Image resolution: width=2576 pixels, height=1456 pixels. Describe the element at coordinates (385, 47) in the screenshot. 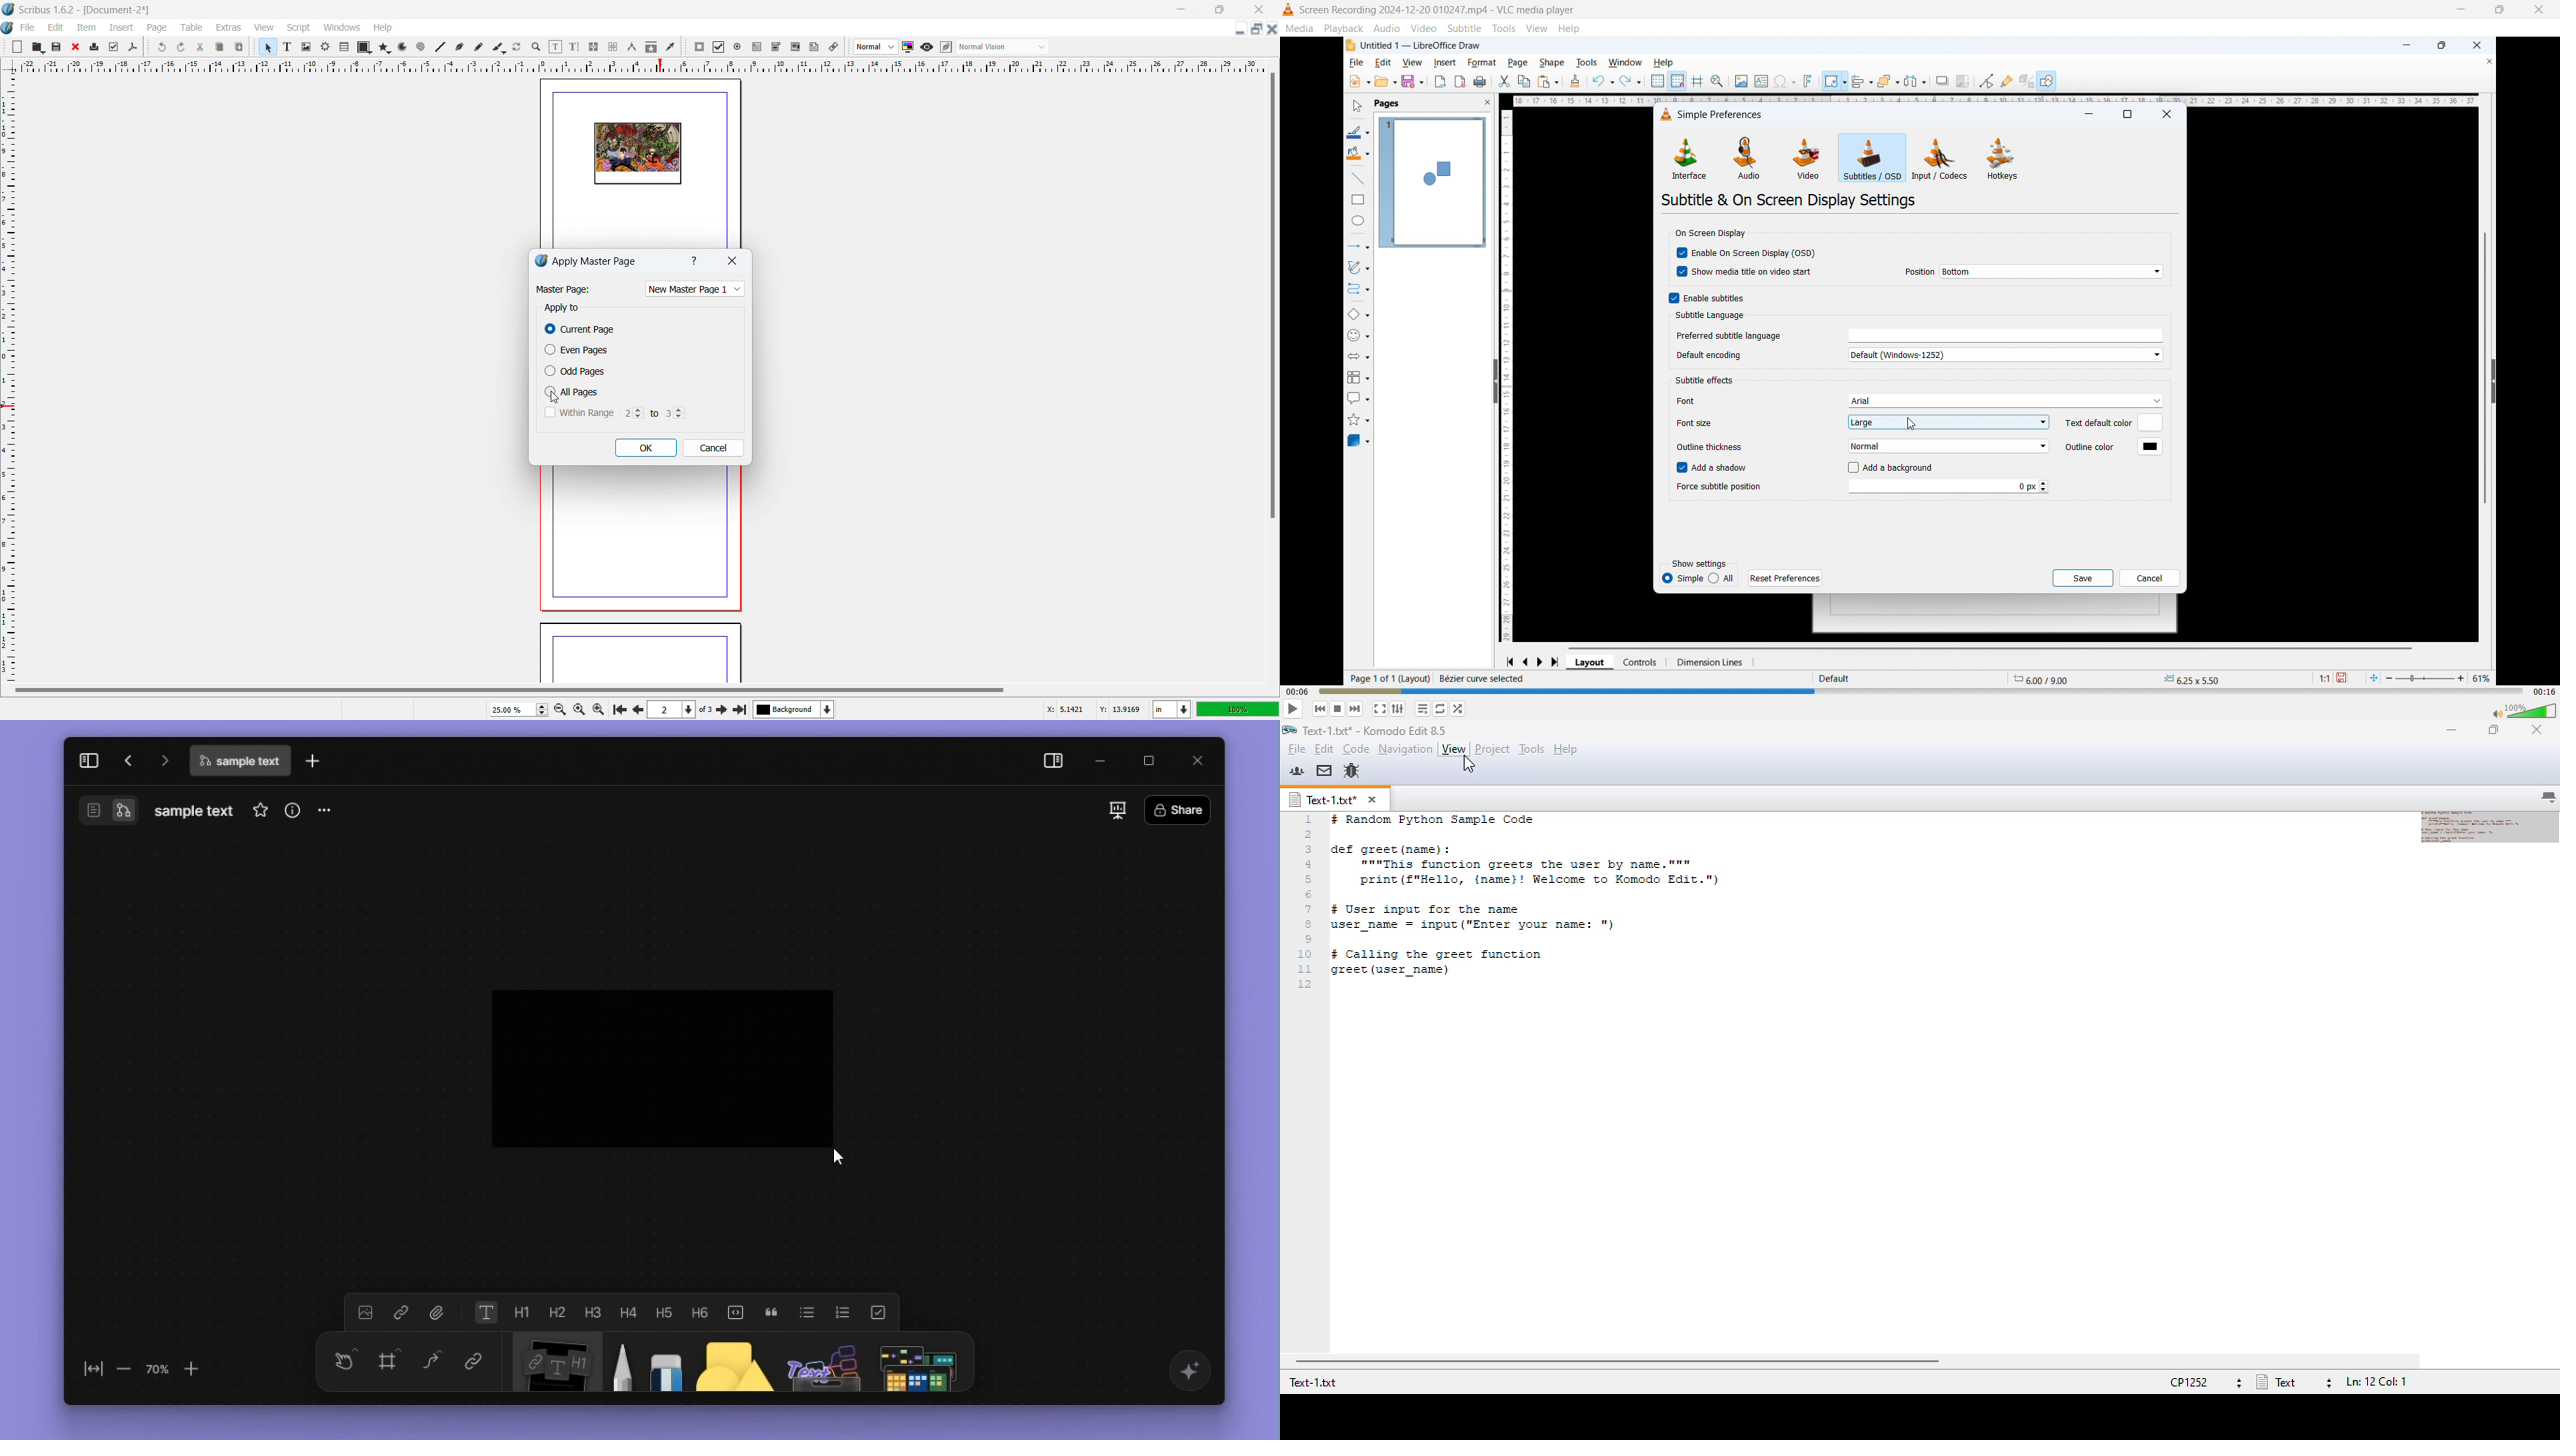

I see `polygon` at that location.